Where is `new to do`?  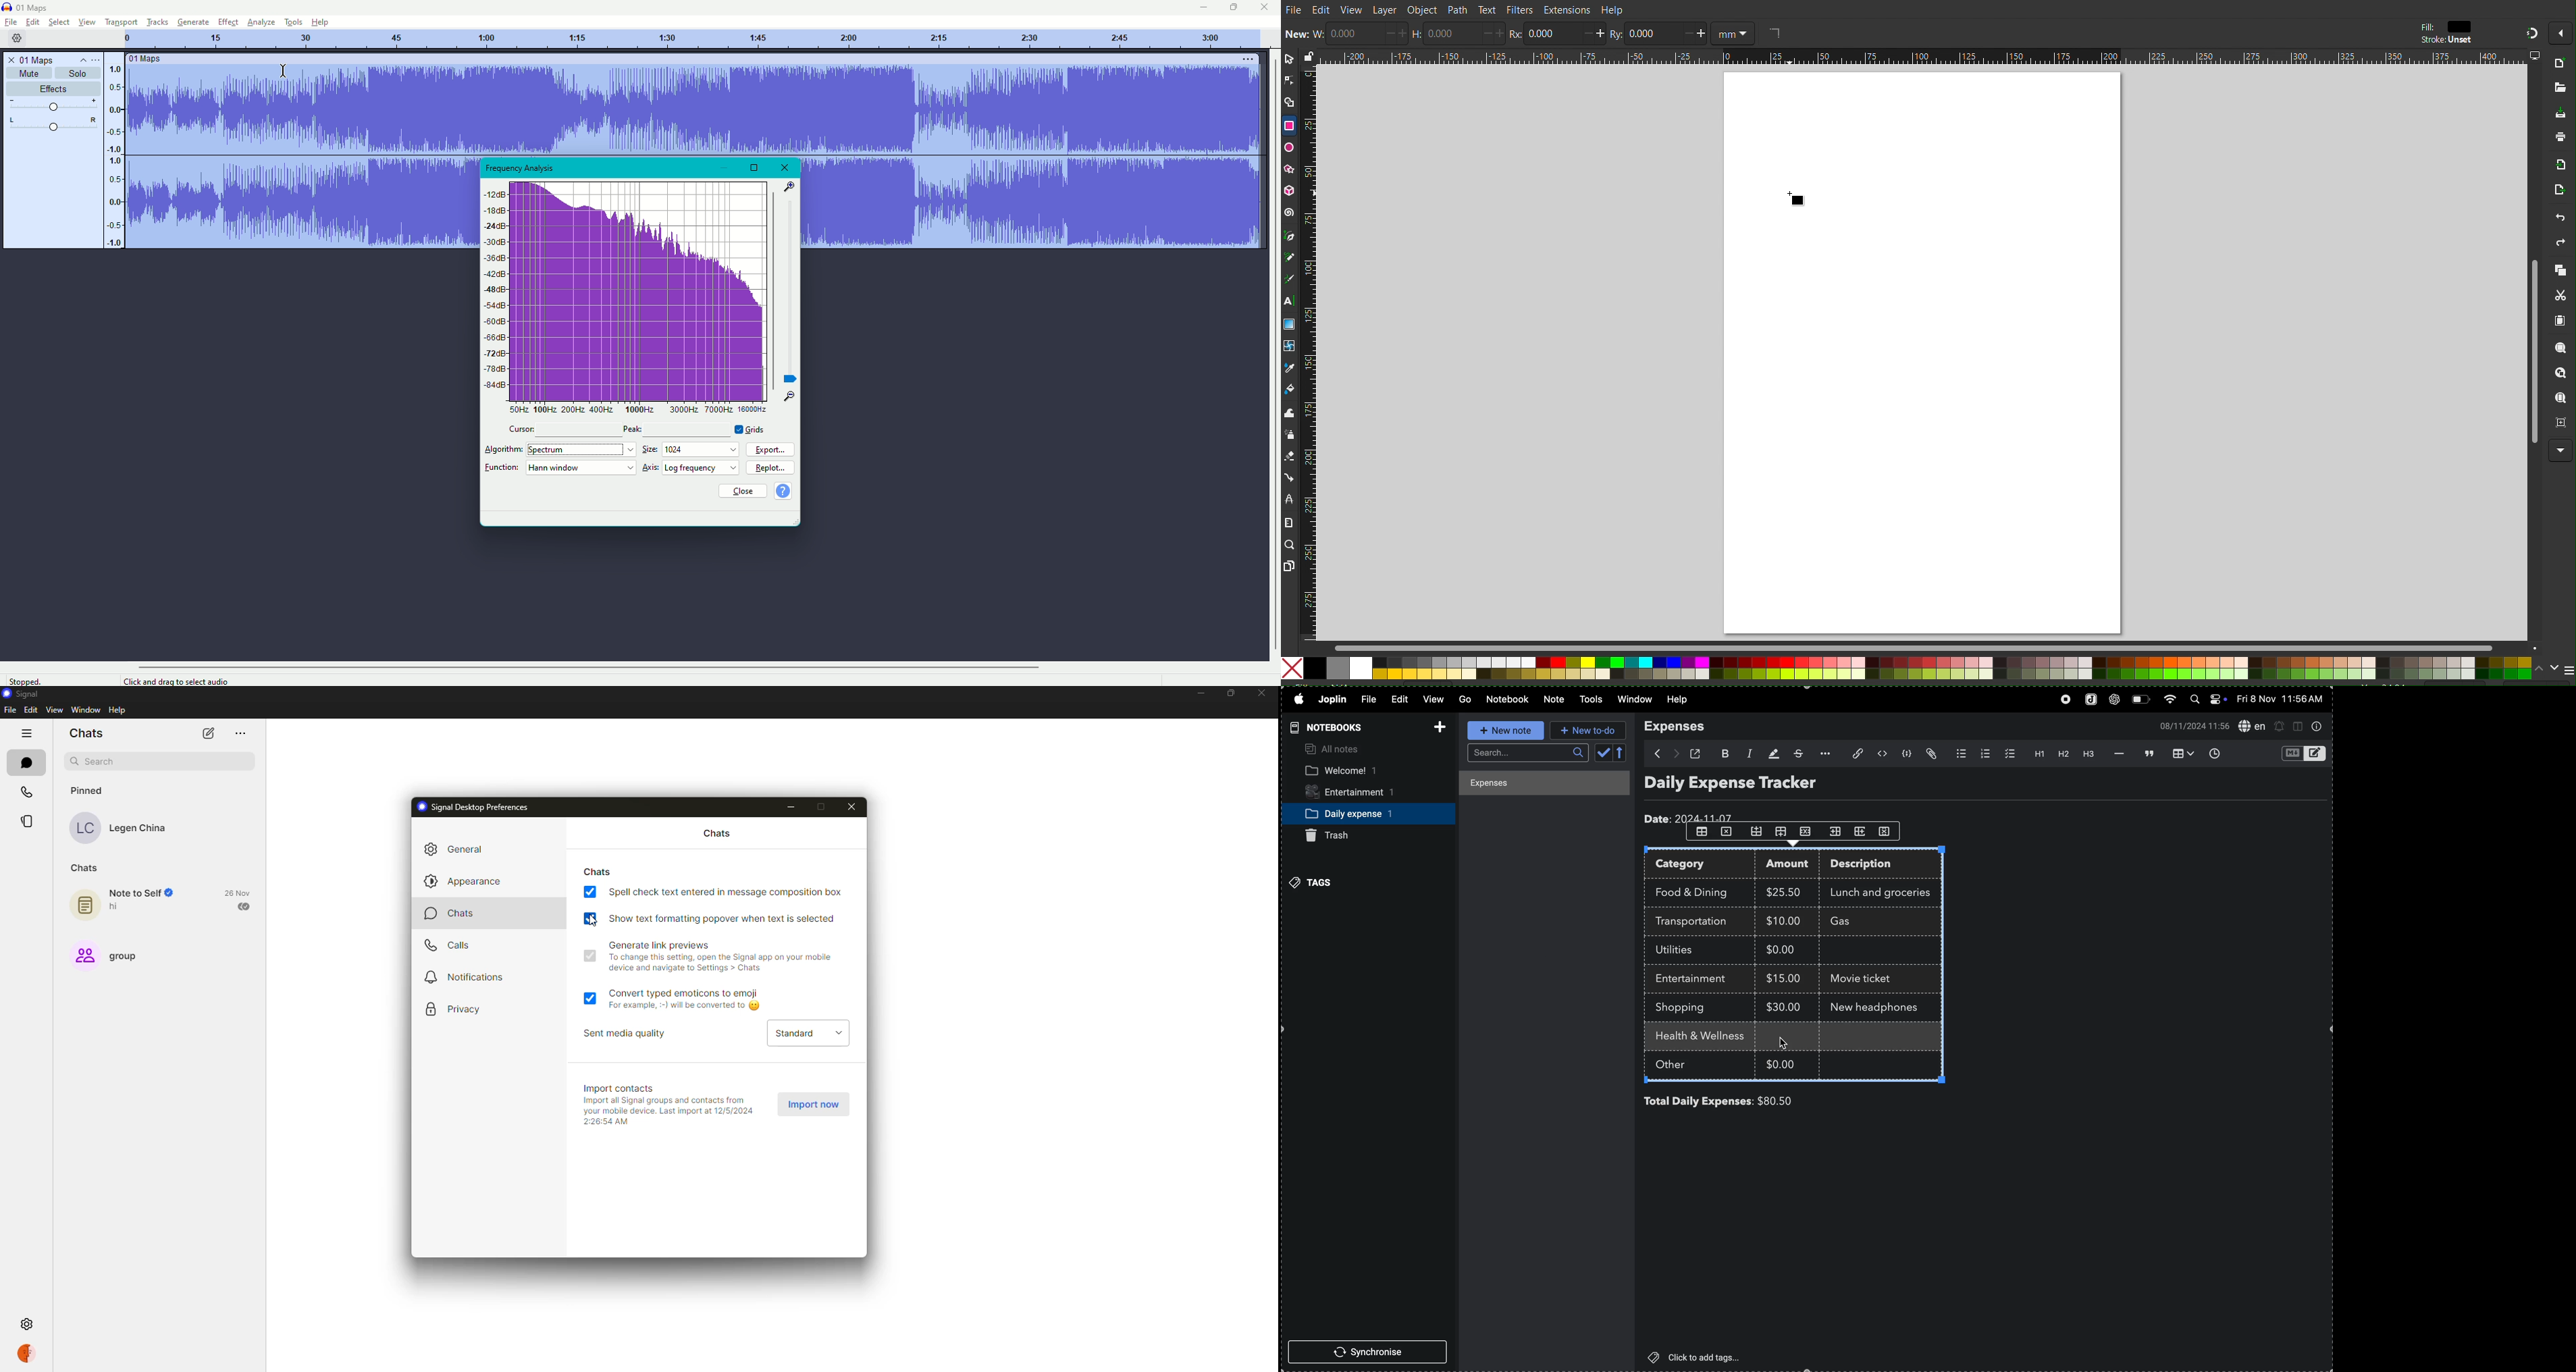 new to do is located at coordinates (1588, 730).